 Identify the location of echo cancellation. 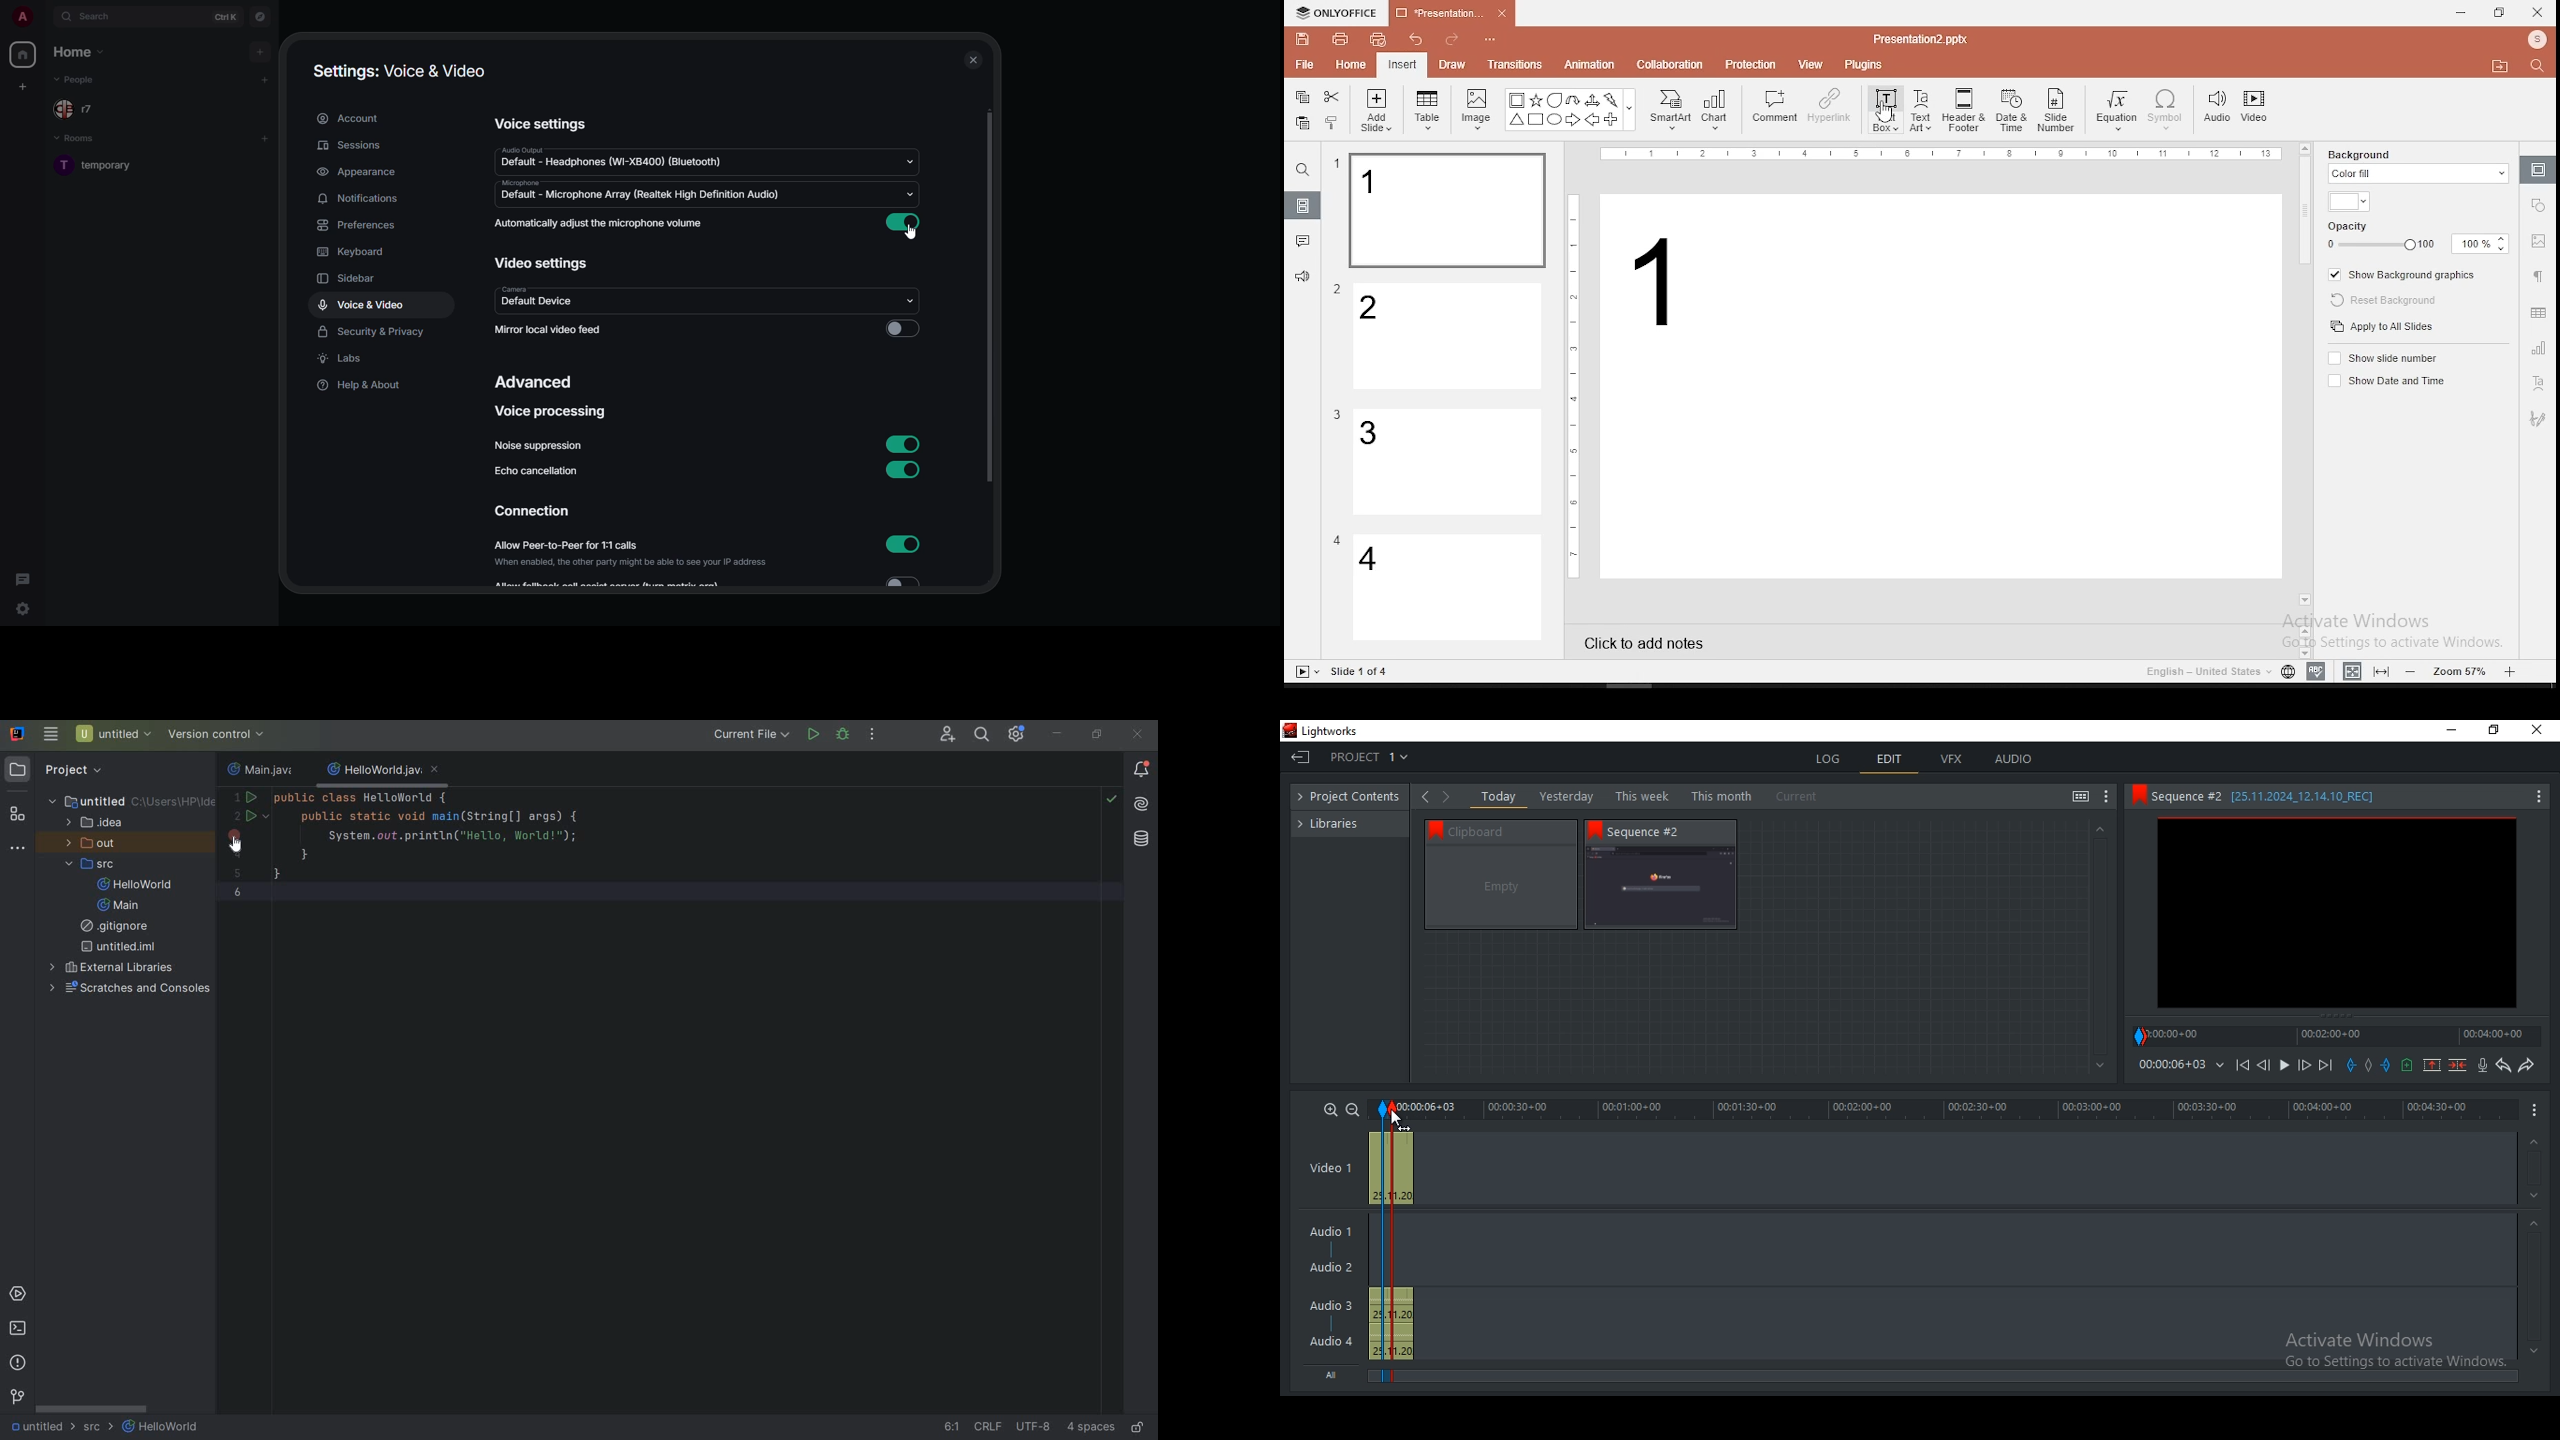
(537, 472).